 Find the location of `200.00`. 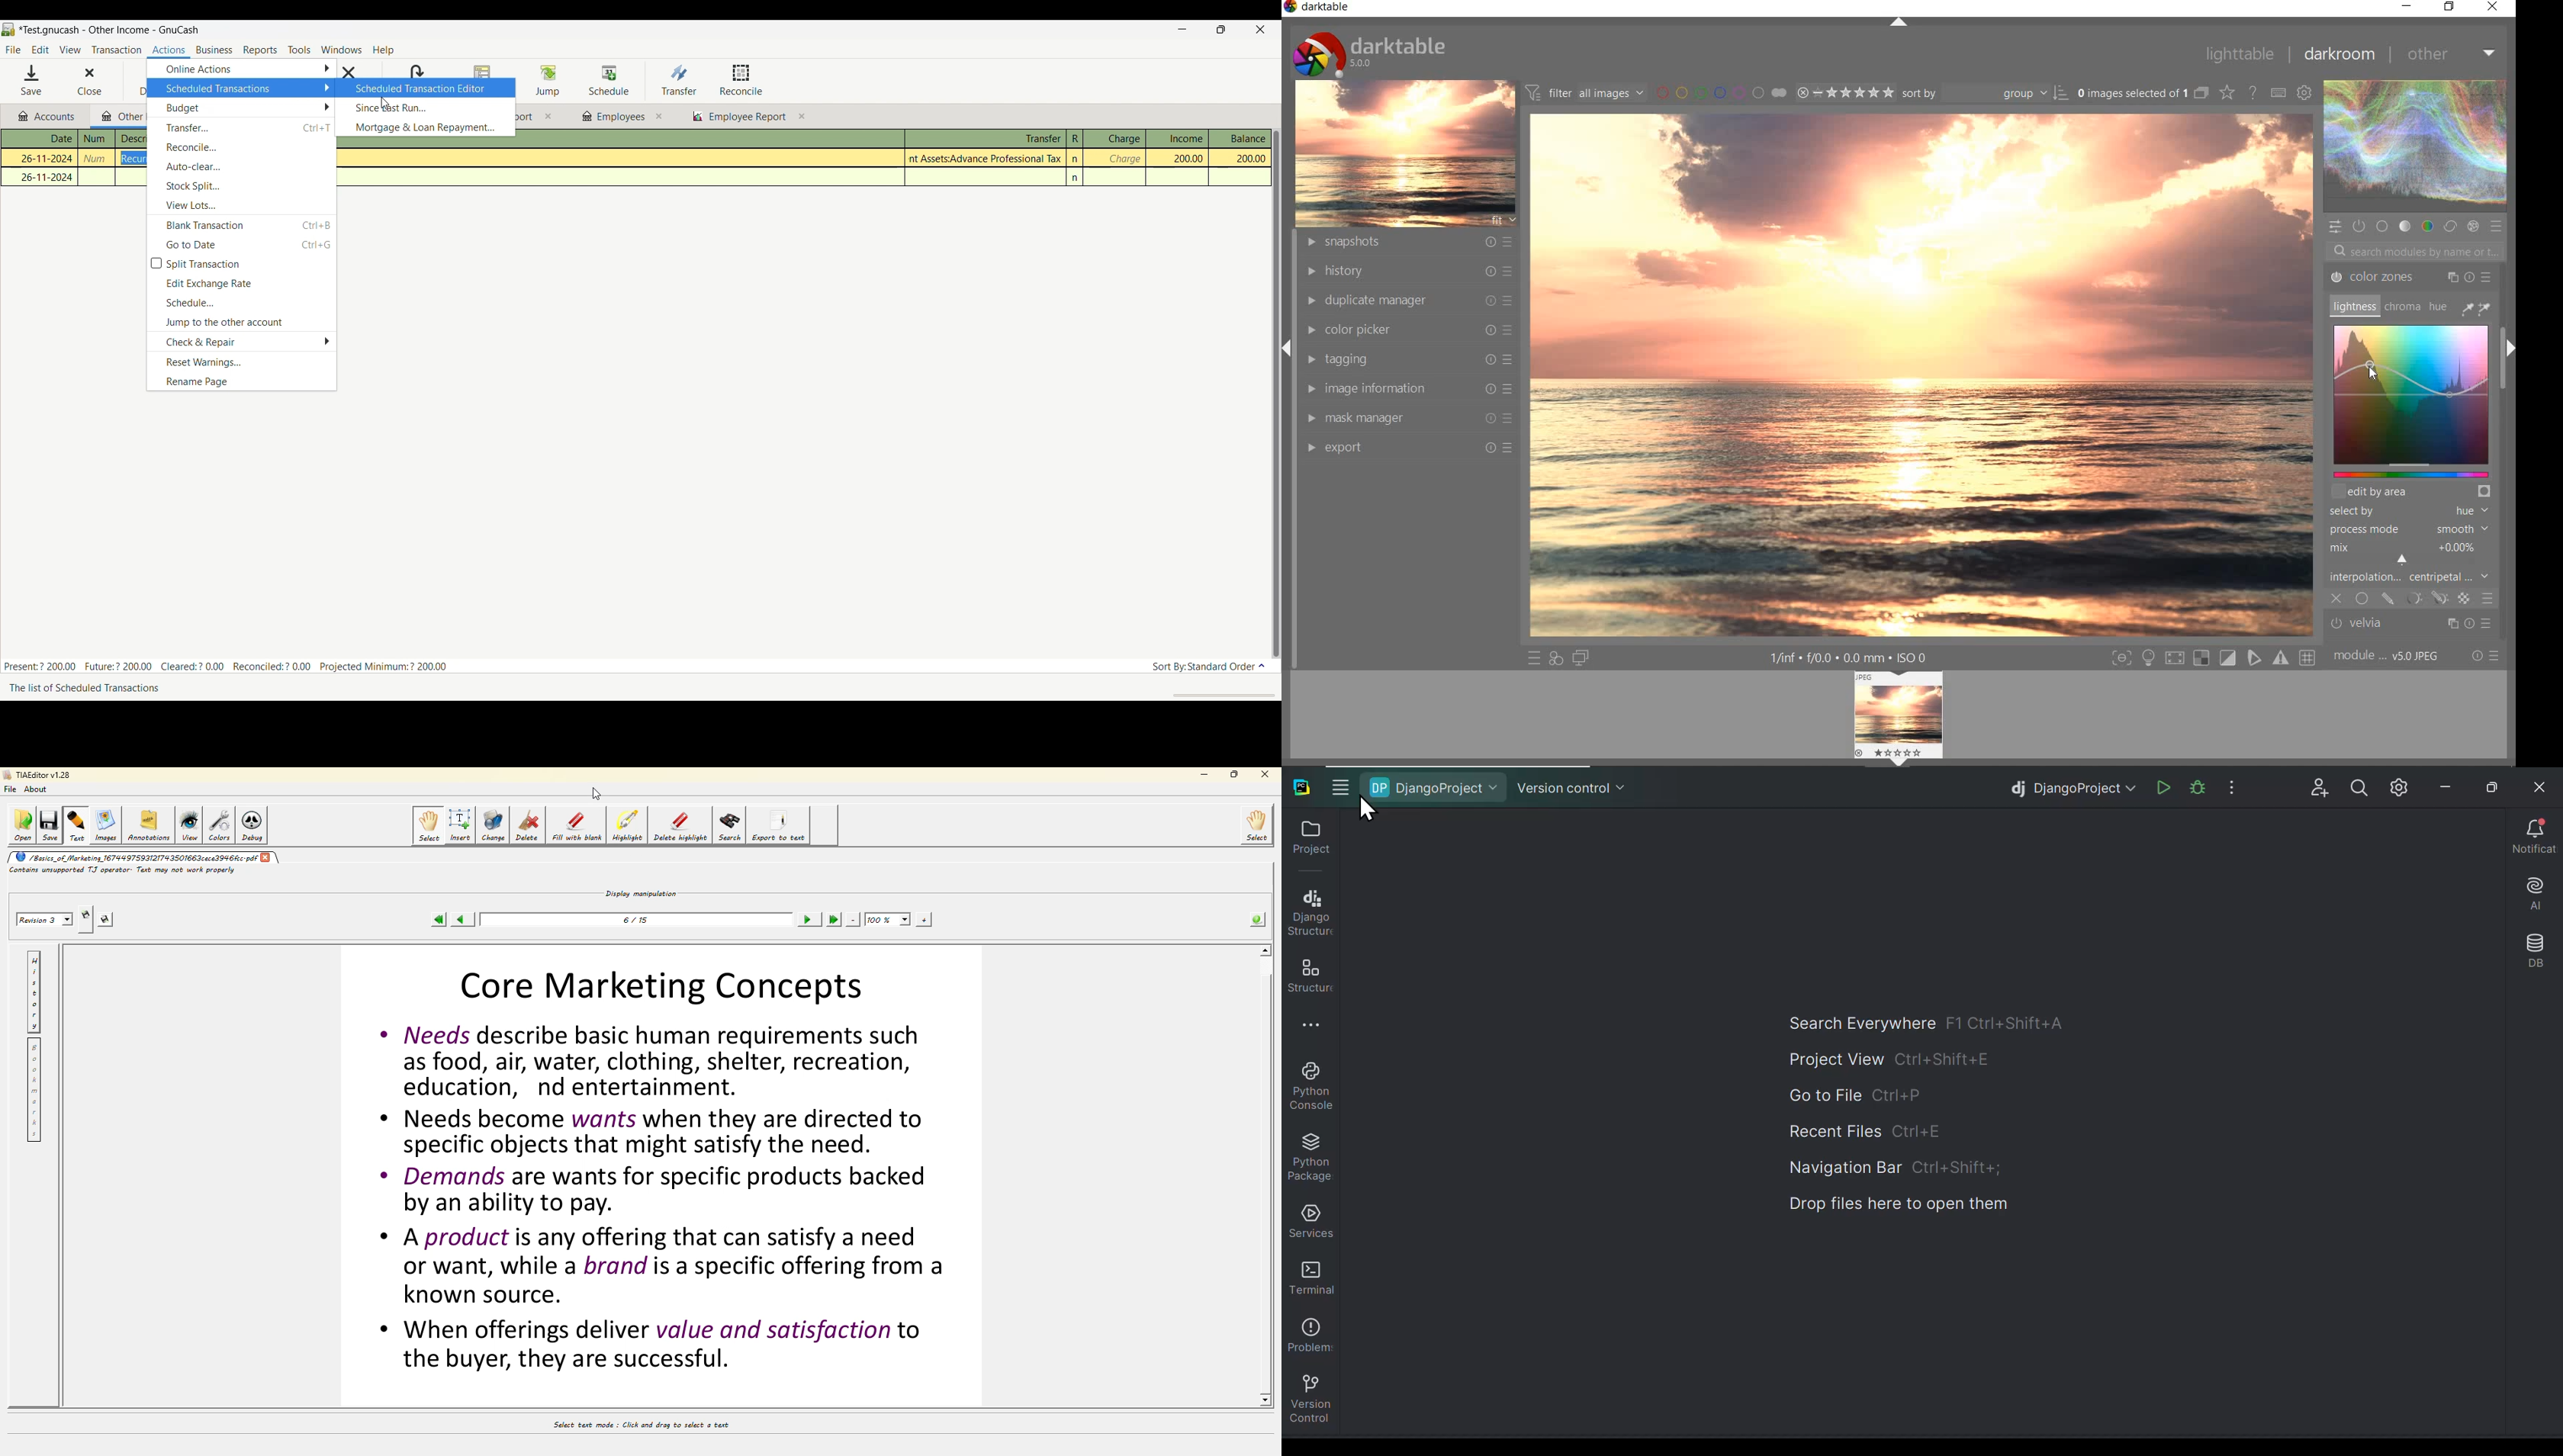

200.00 is located at coordinates (1181, 158).